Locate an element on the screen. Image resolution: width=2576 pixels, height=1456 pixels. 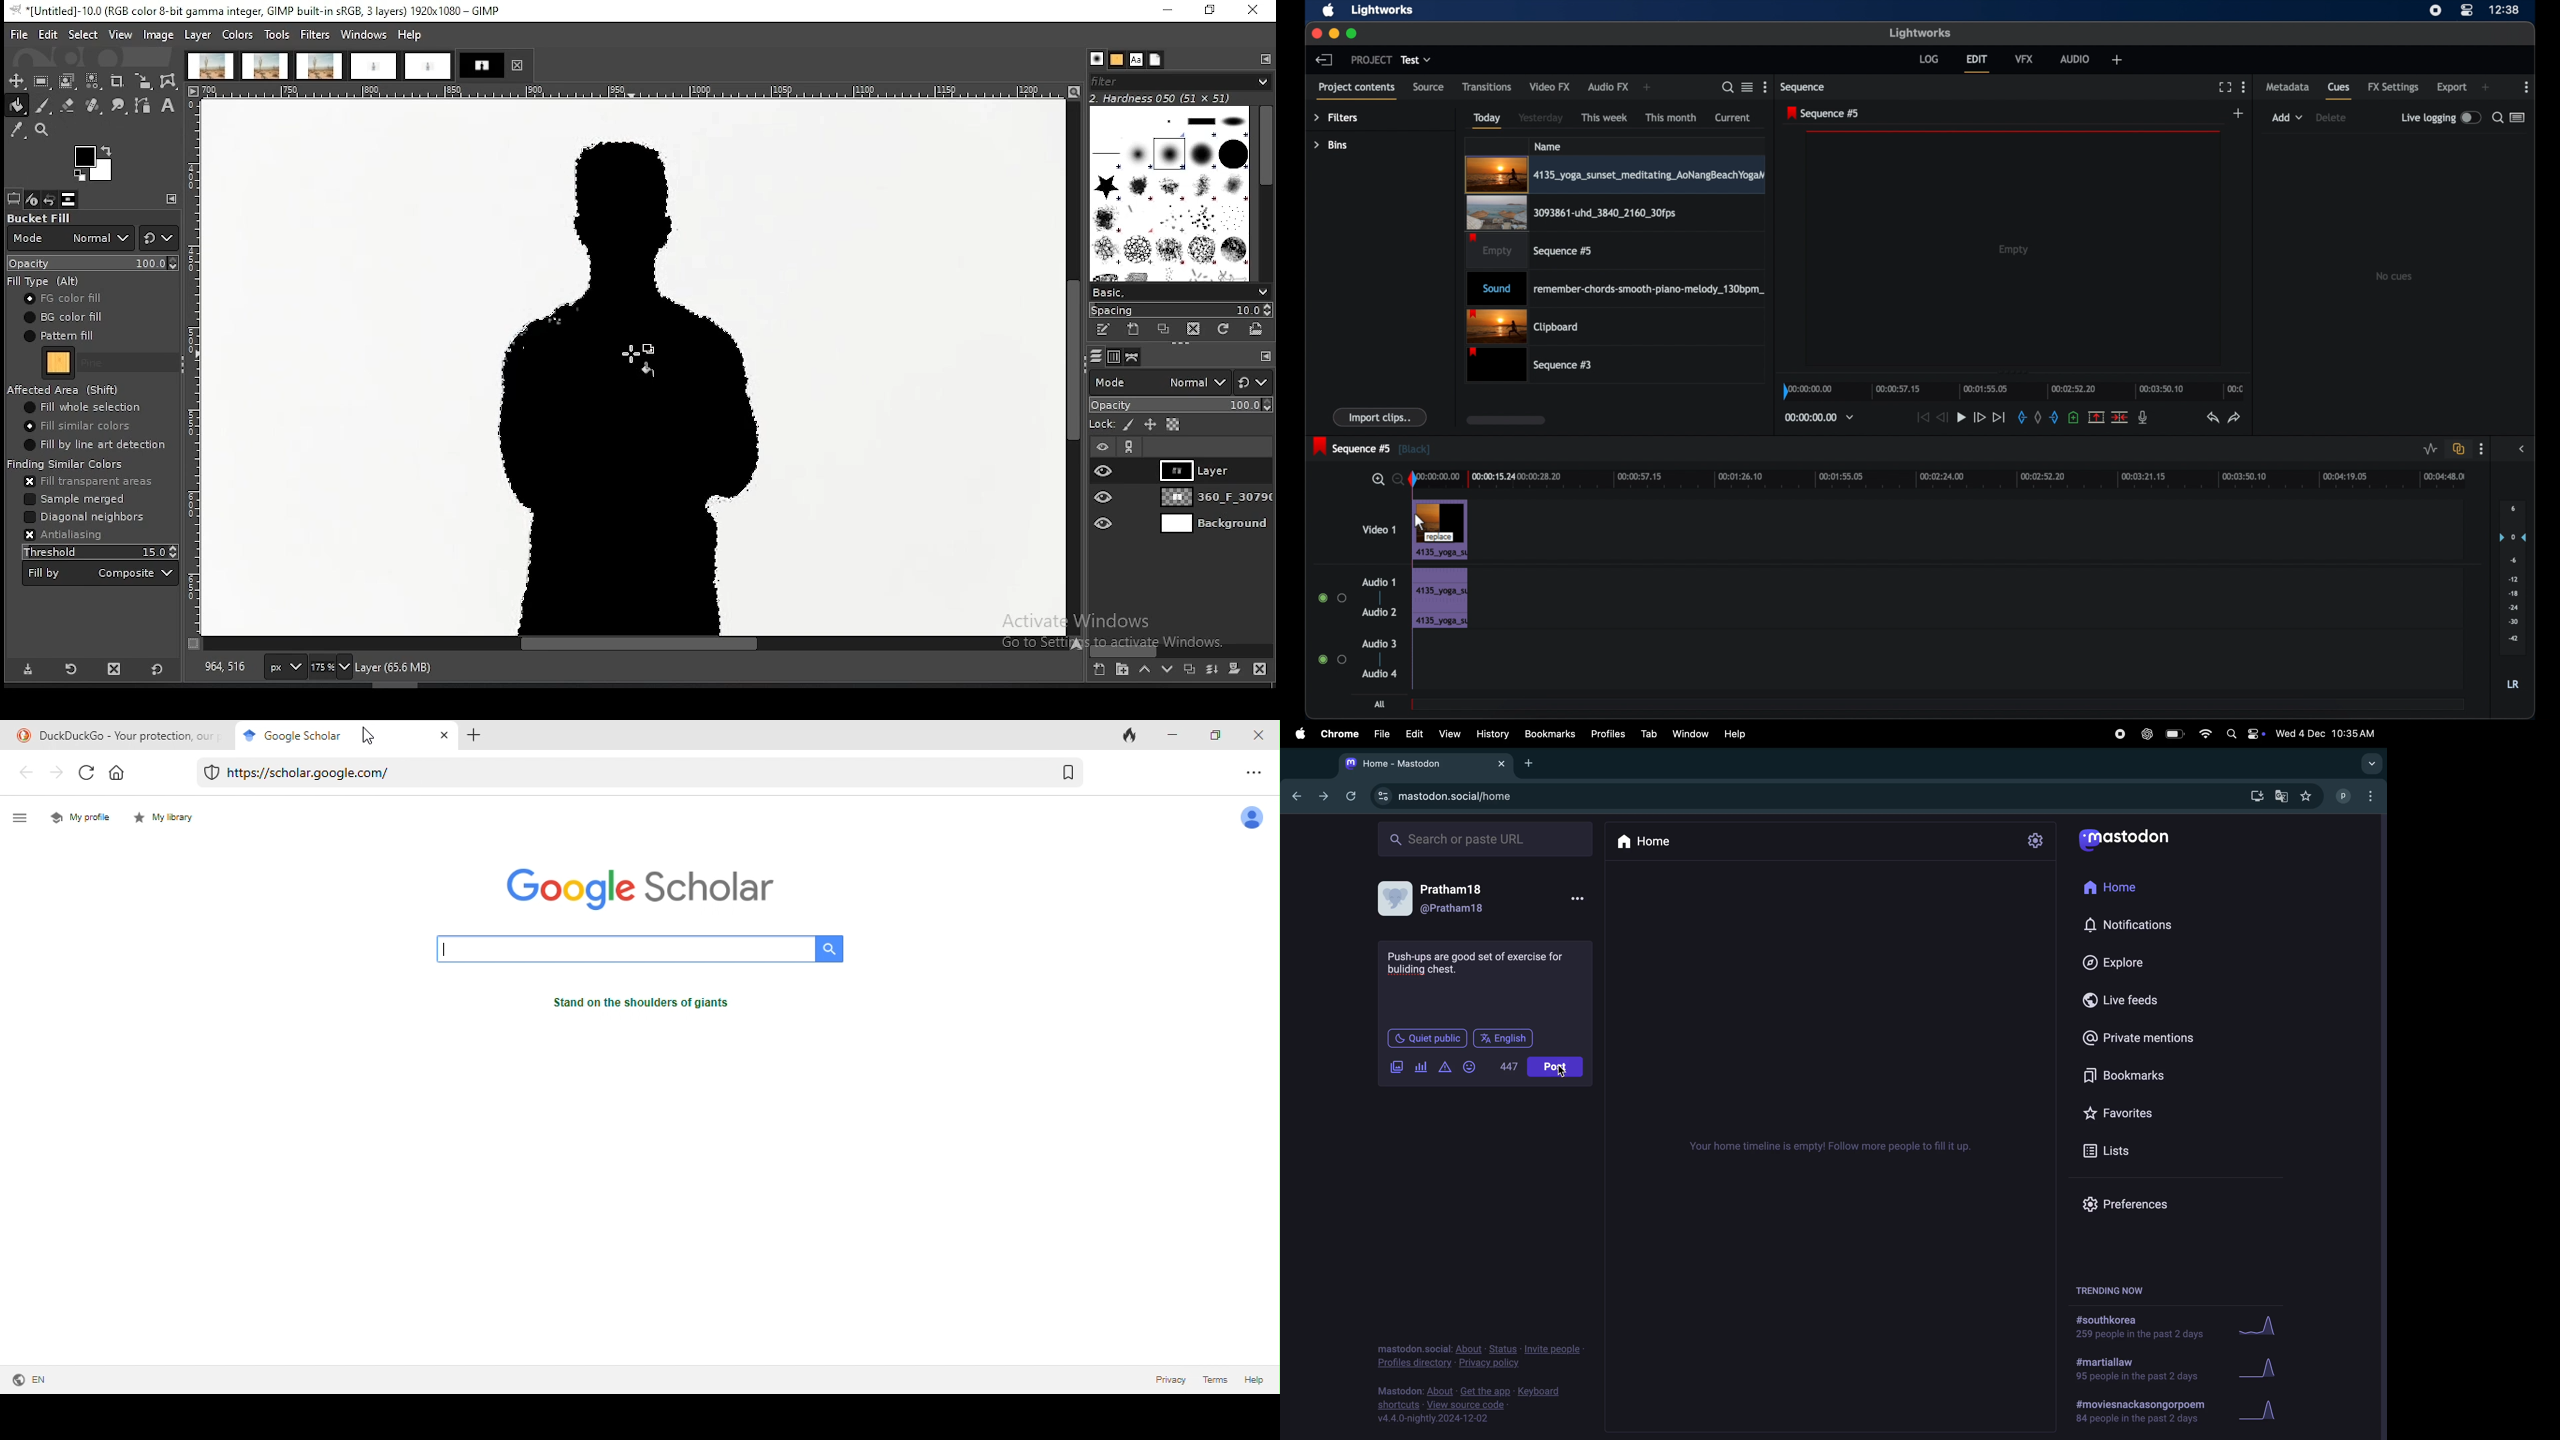
more options is located at coordinates (2527, 87).